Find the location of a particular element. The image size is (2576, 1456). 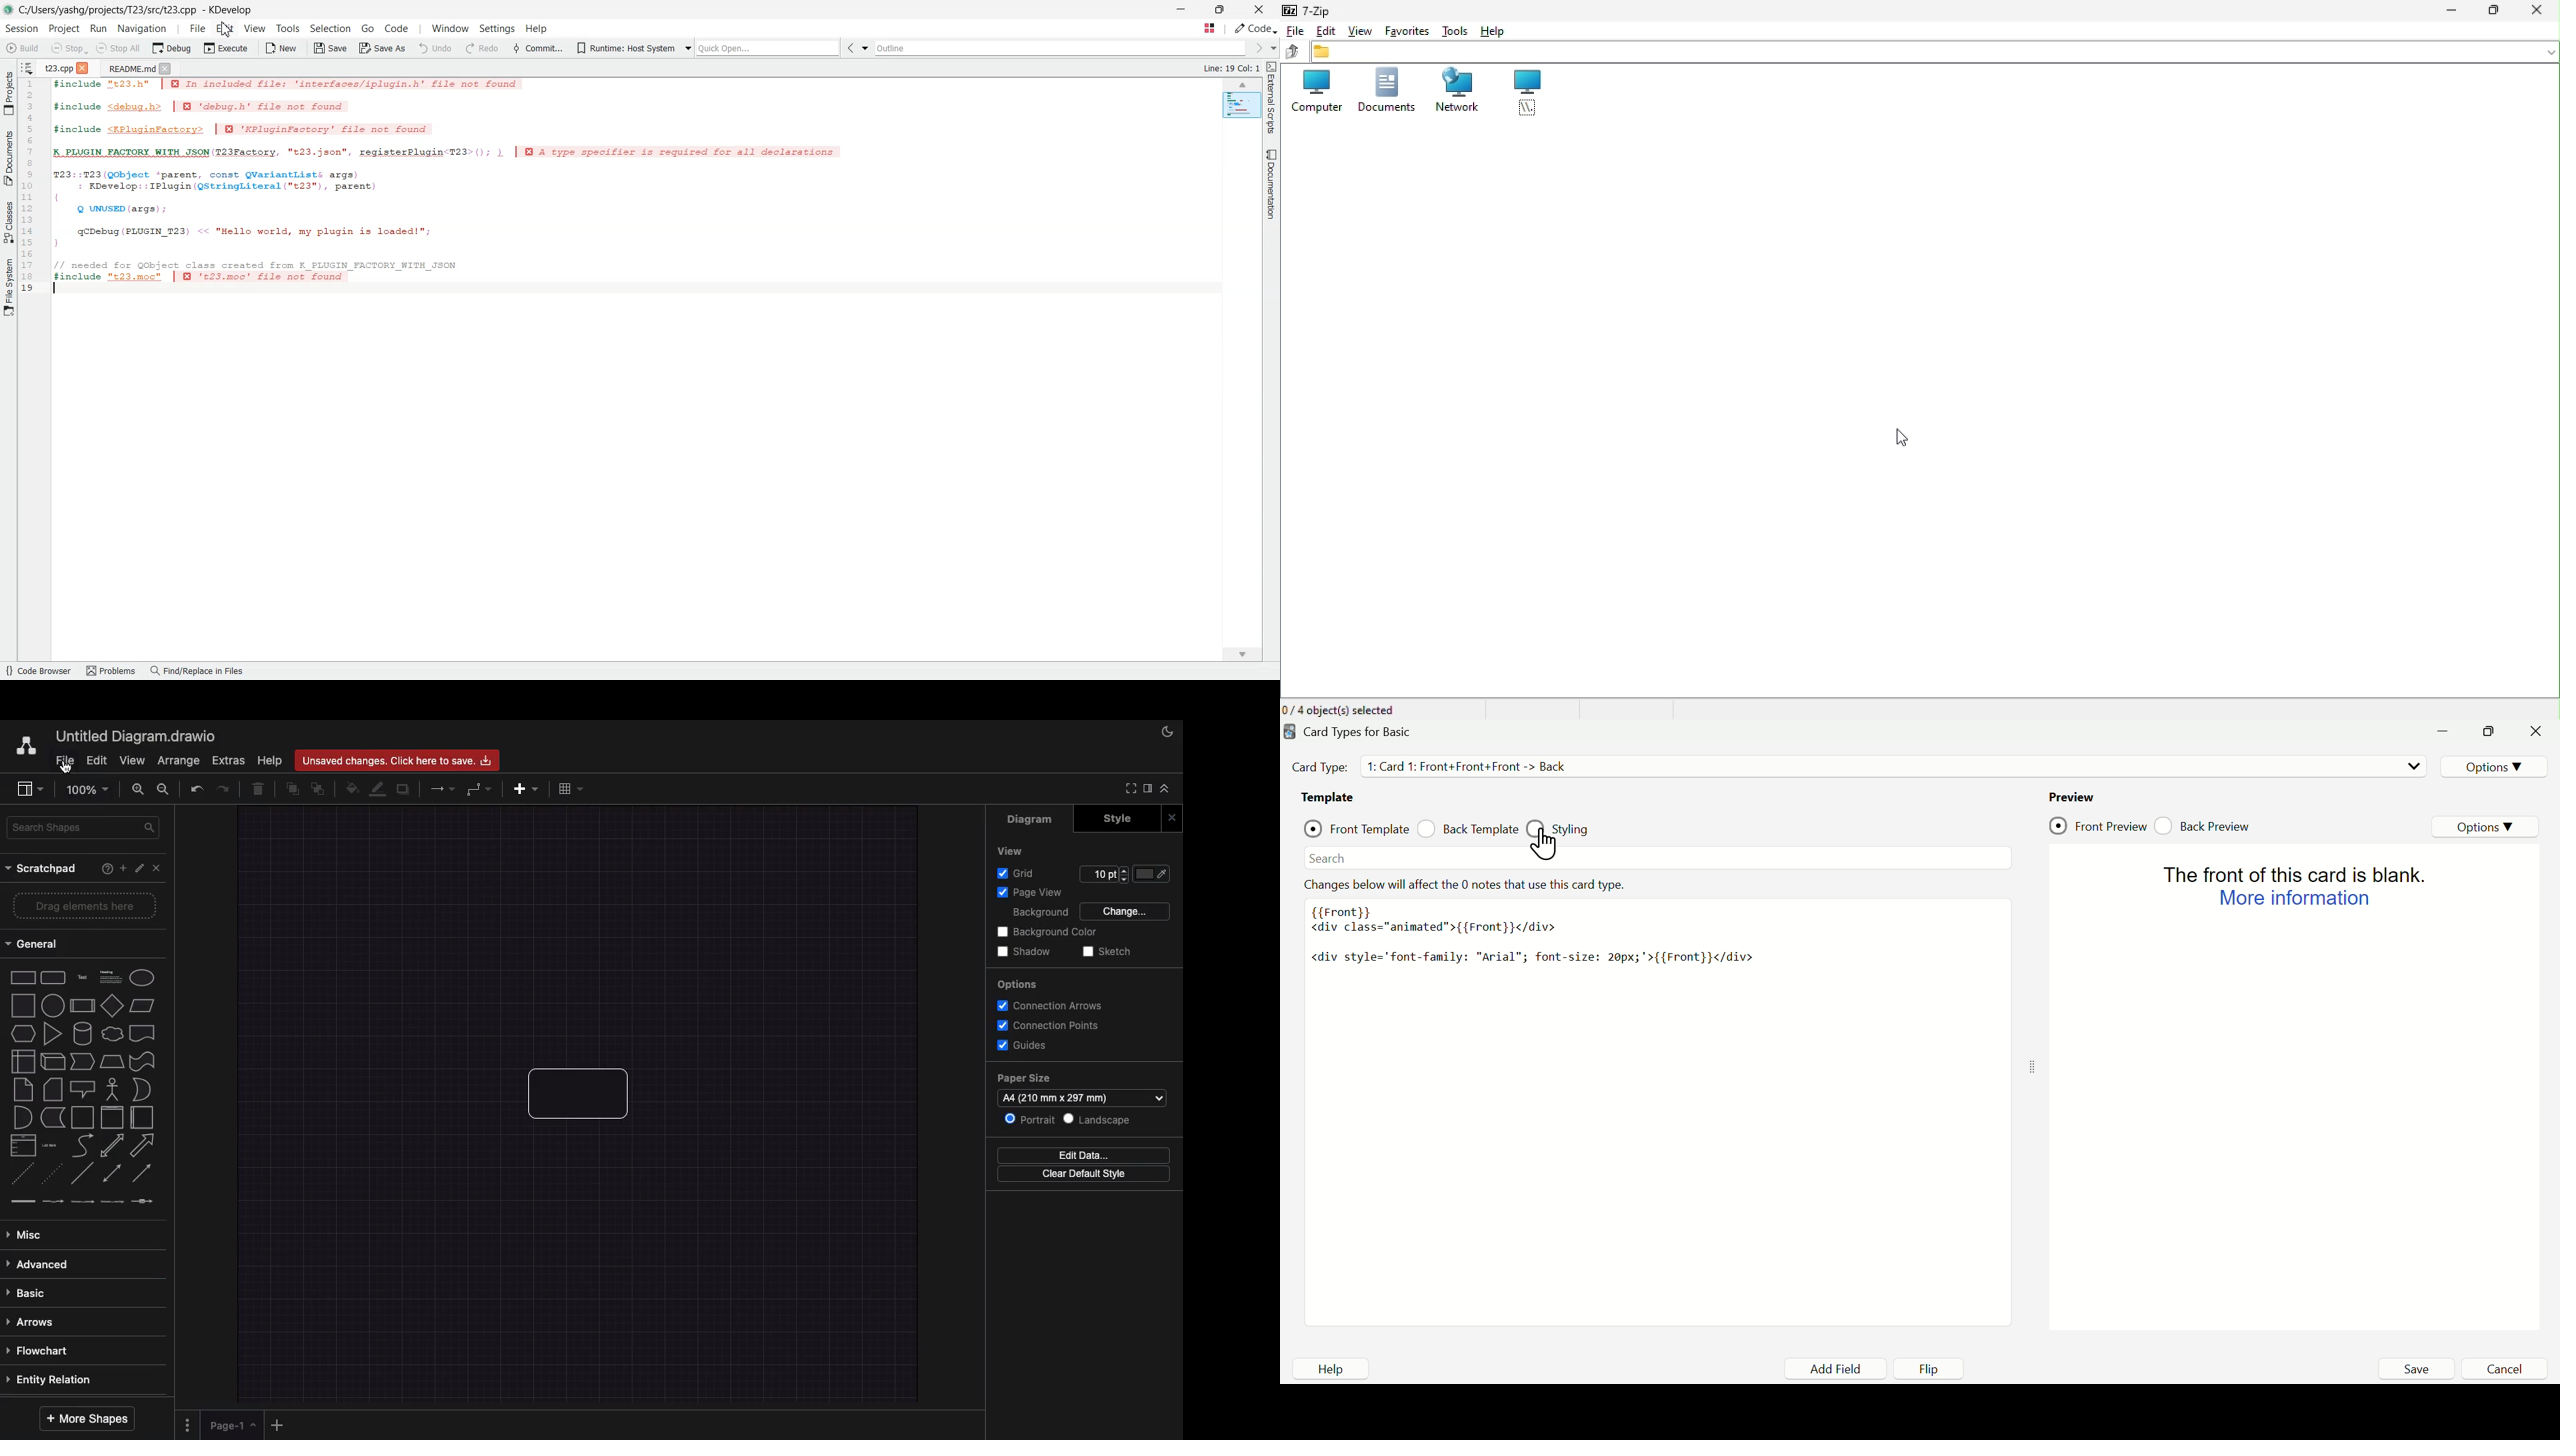

Arrows is located at coordinates (30, 1322).